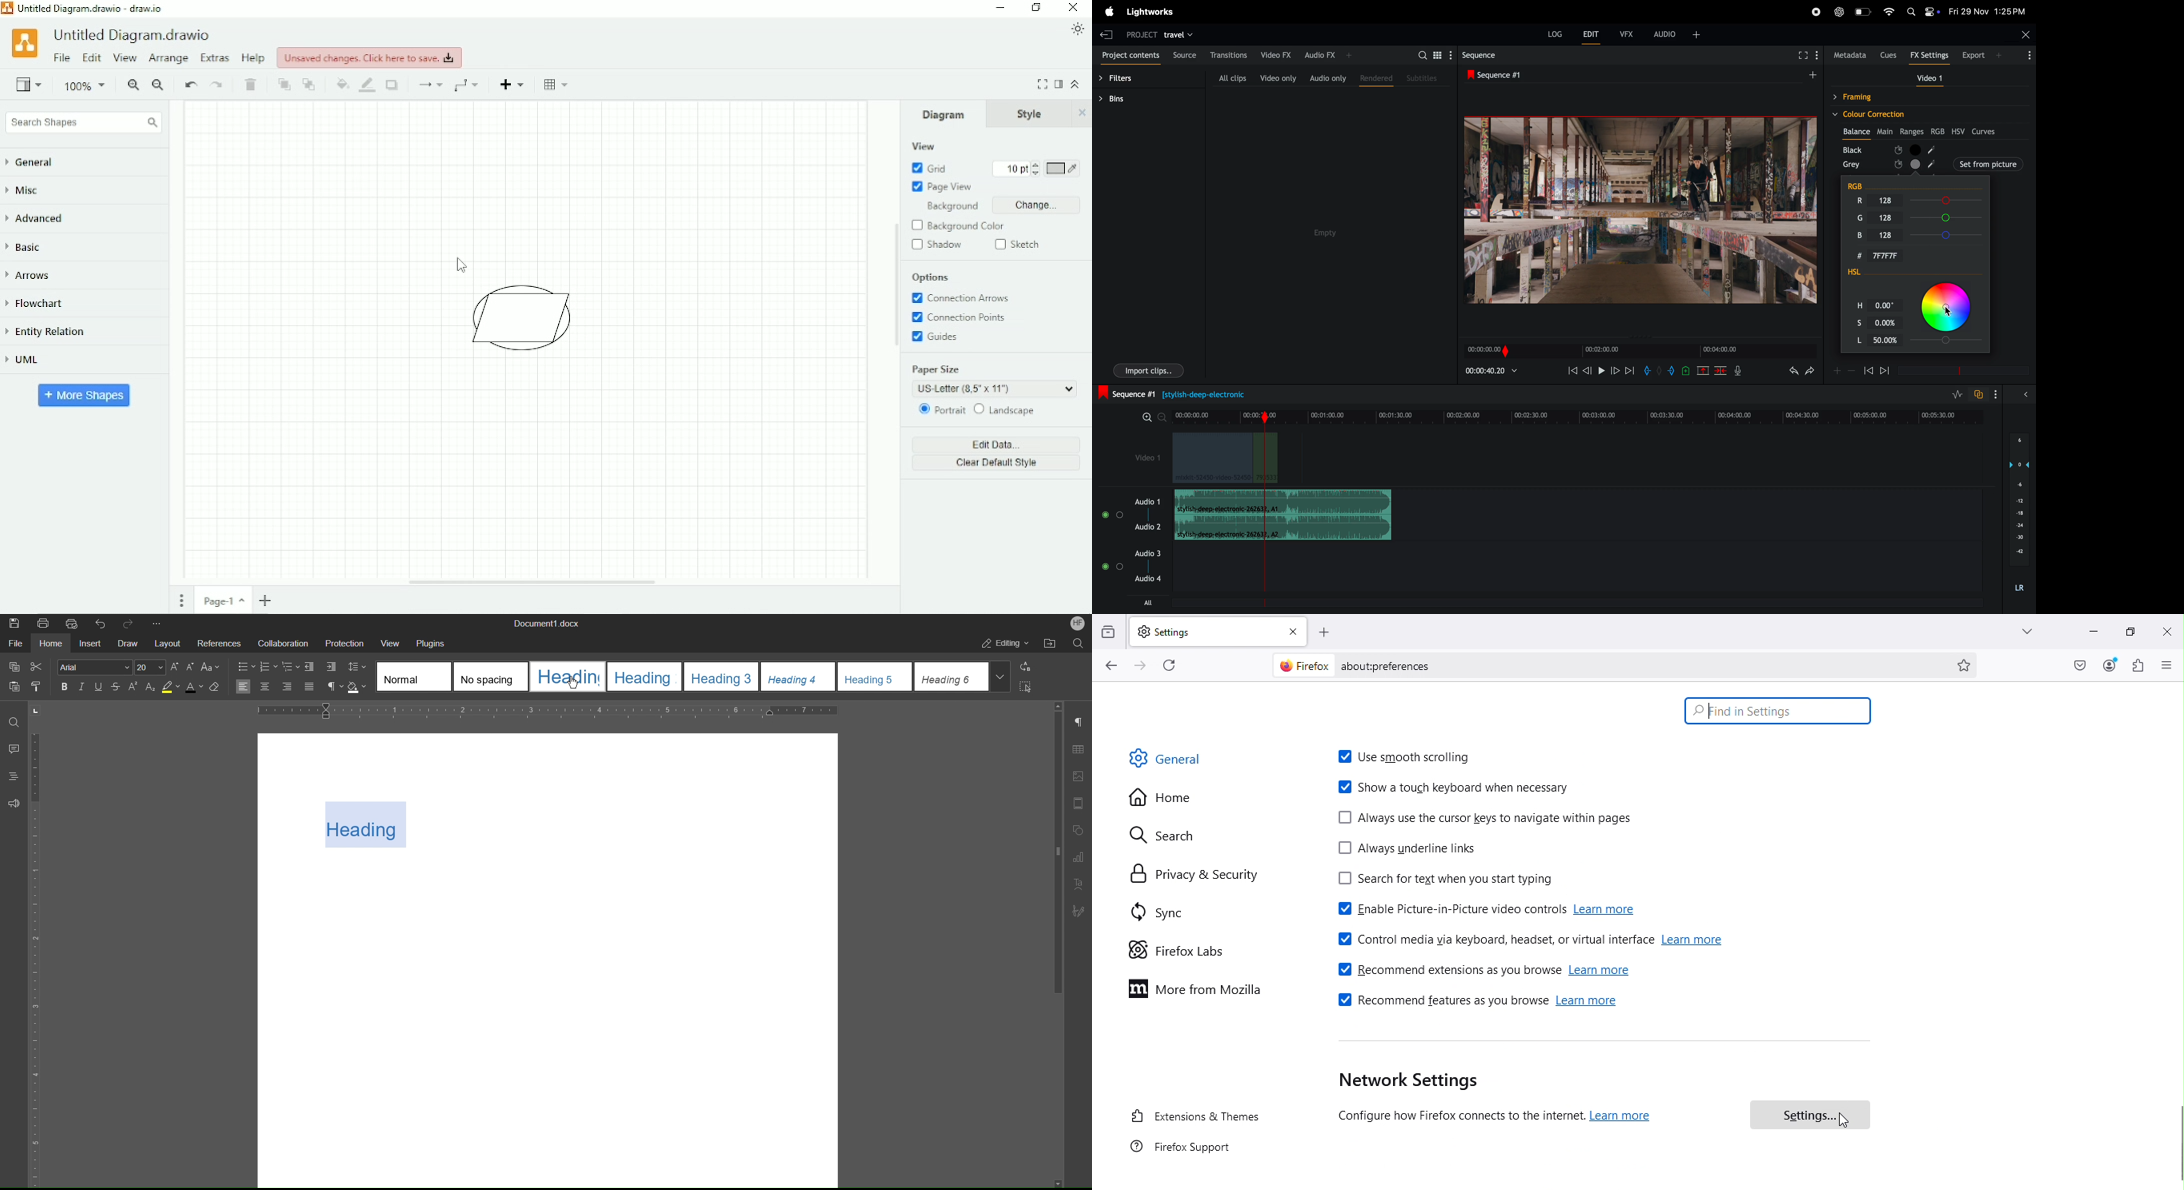 This screenshot has height=1204, width=2184. I want to click on add in mark, so click(1647, 371).